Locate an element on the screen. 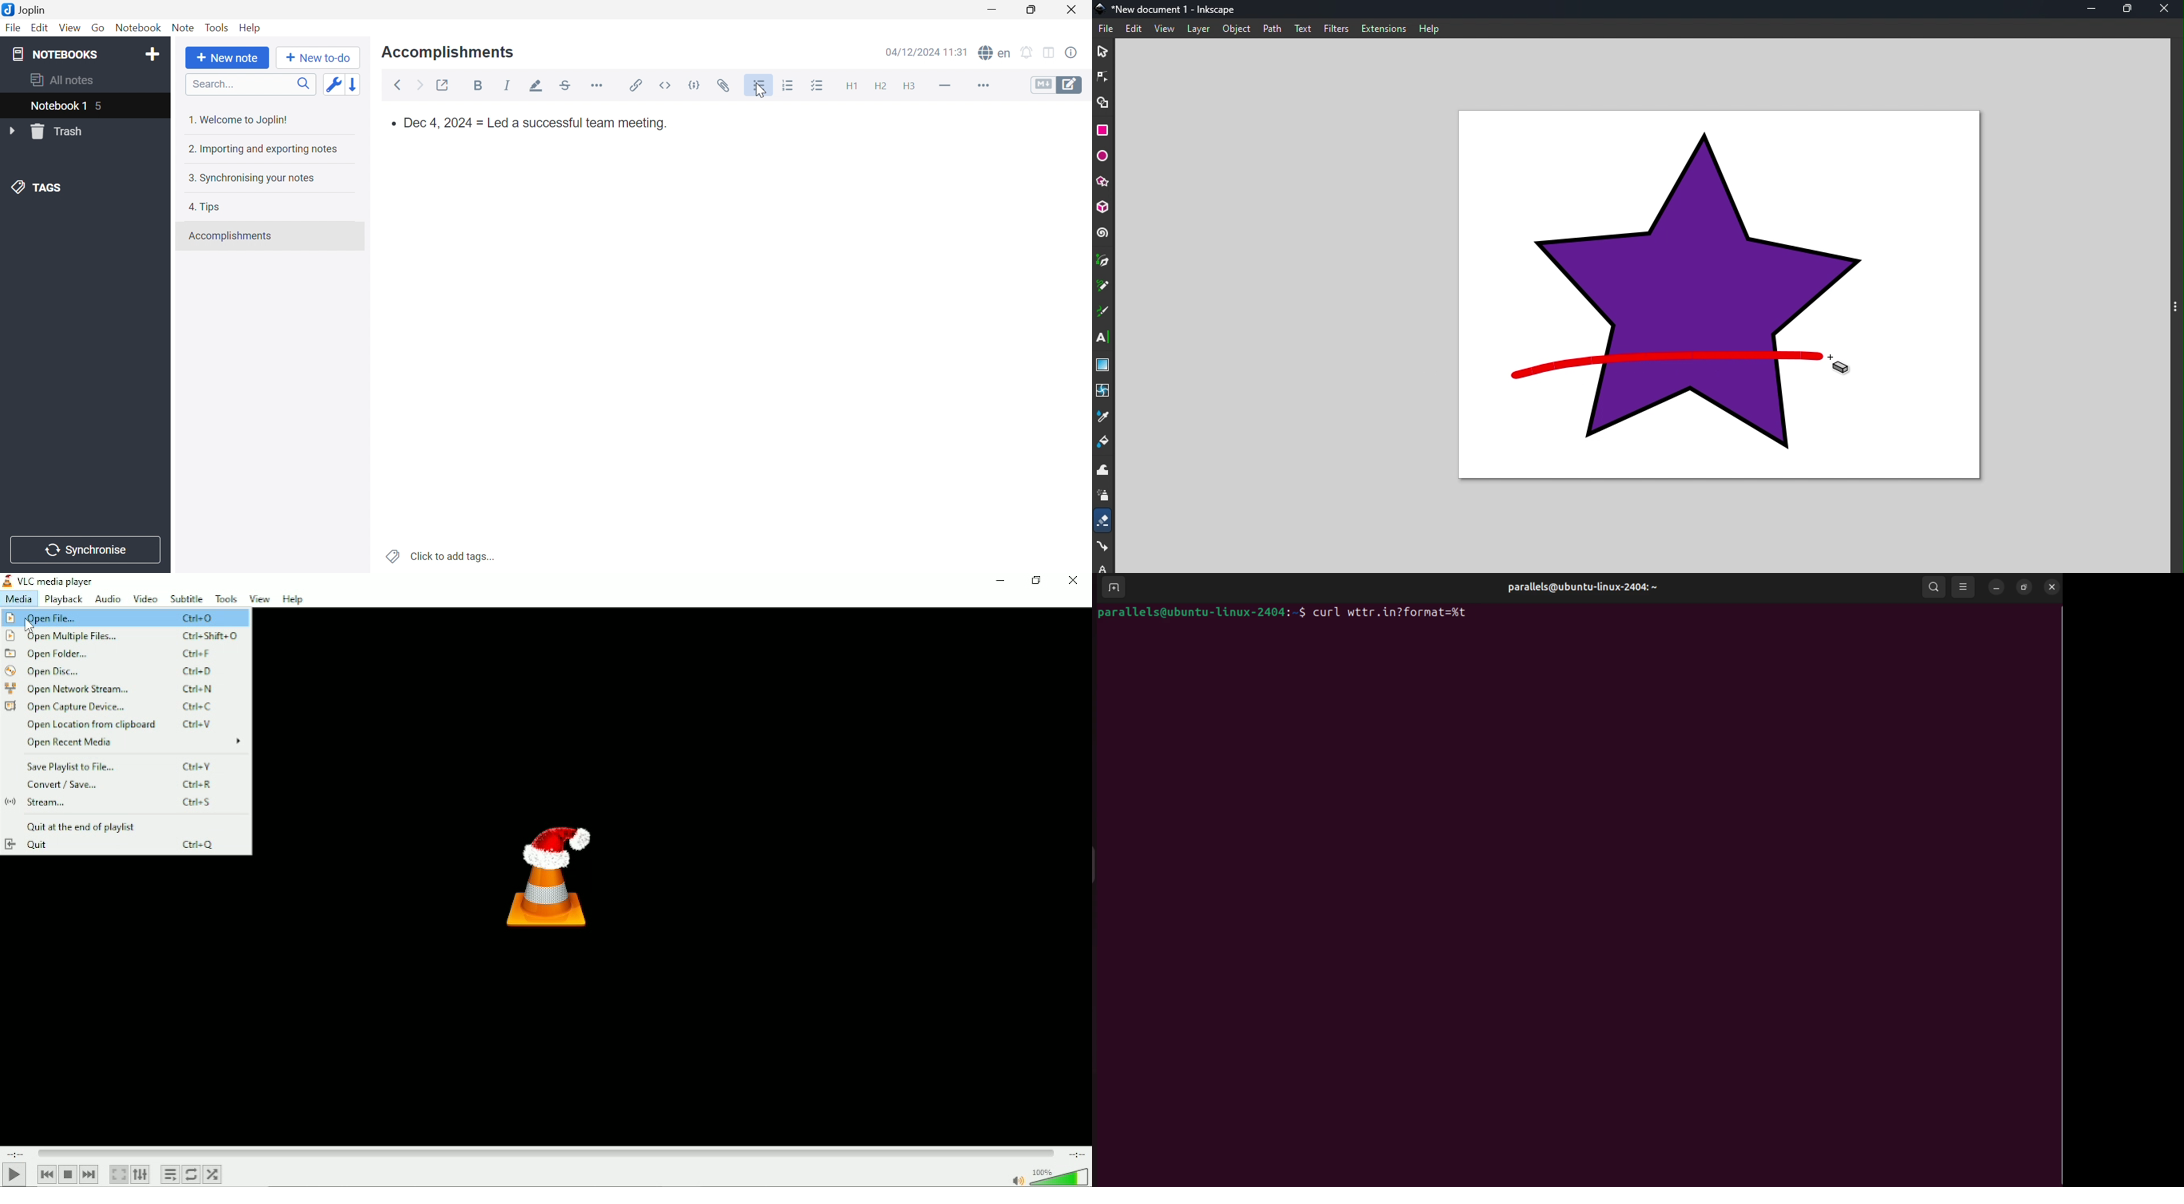 The image size is (2184, 1204). Italic is located at coordinates (510, 85).